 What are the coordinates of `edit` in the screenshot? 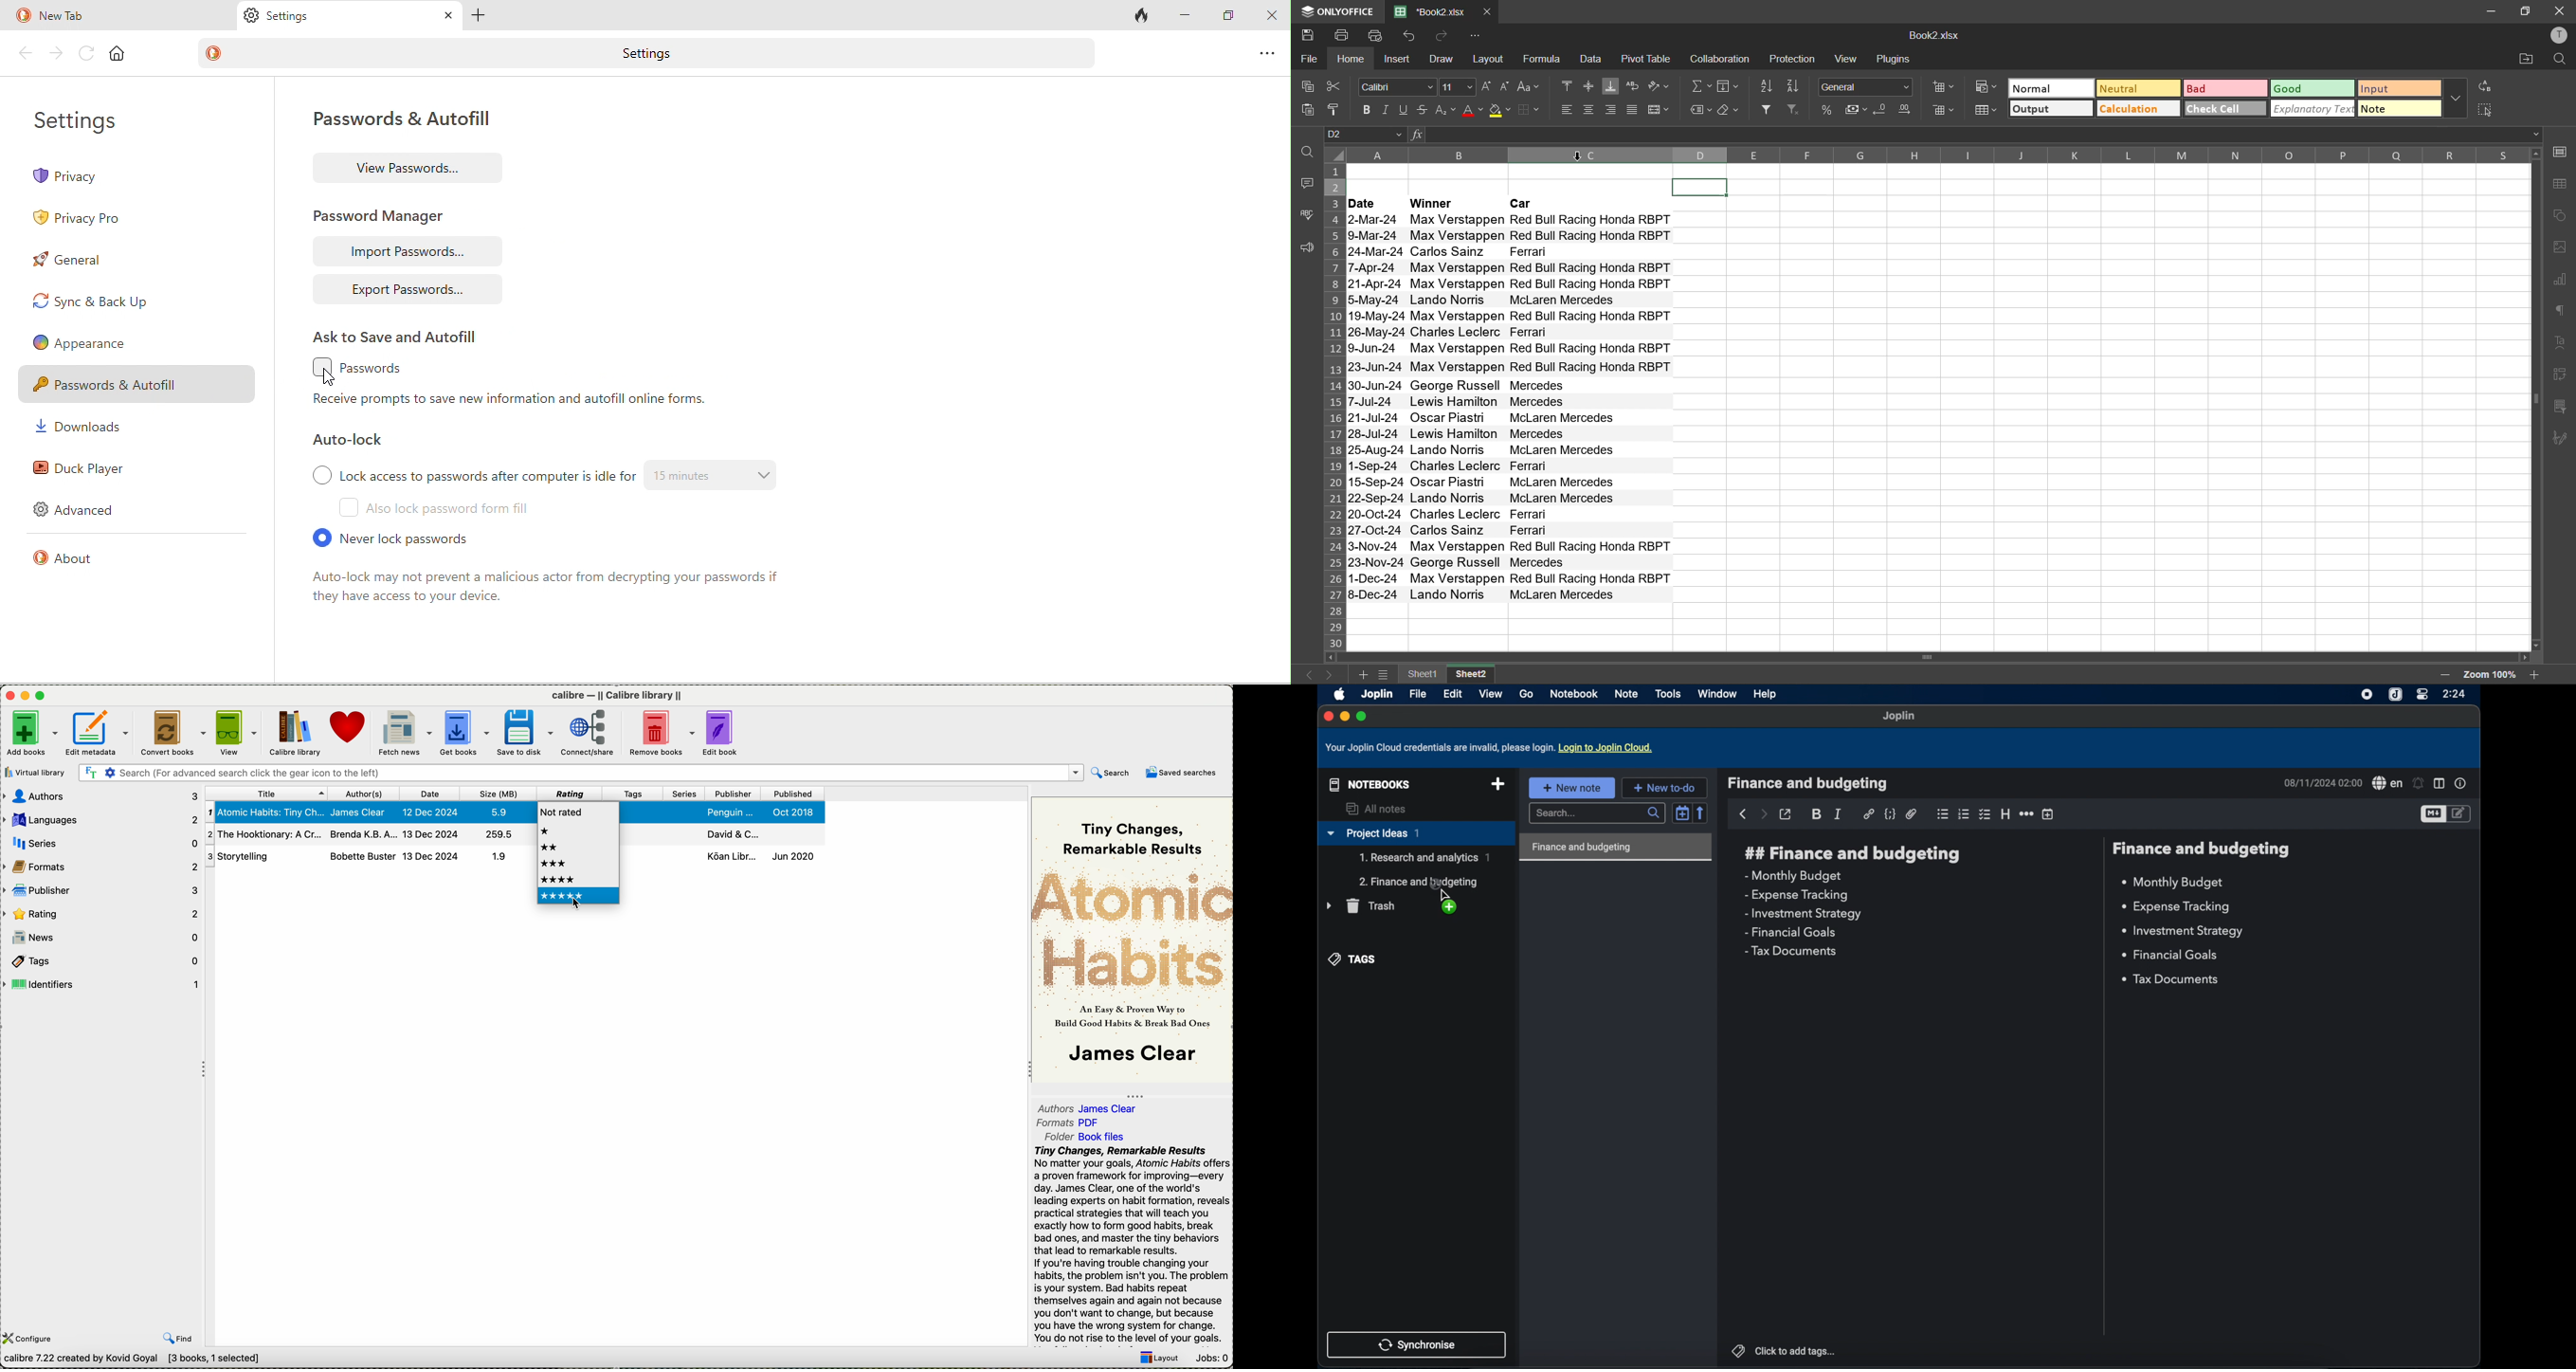 It's located at (1452, 693).